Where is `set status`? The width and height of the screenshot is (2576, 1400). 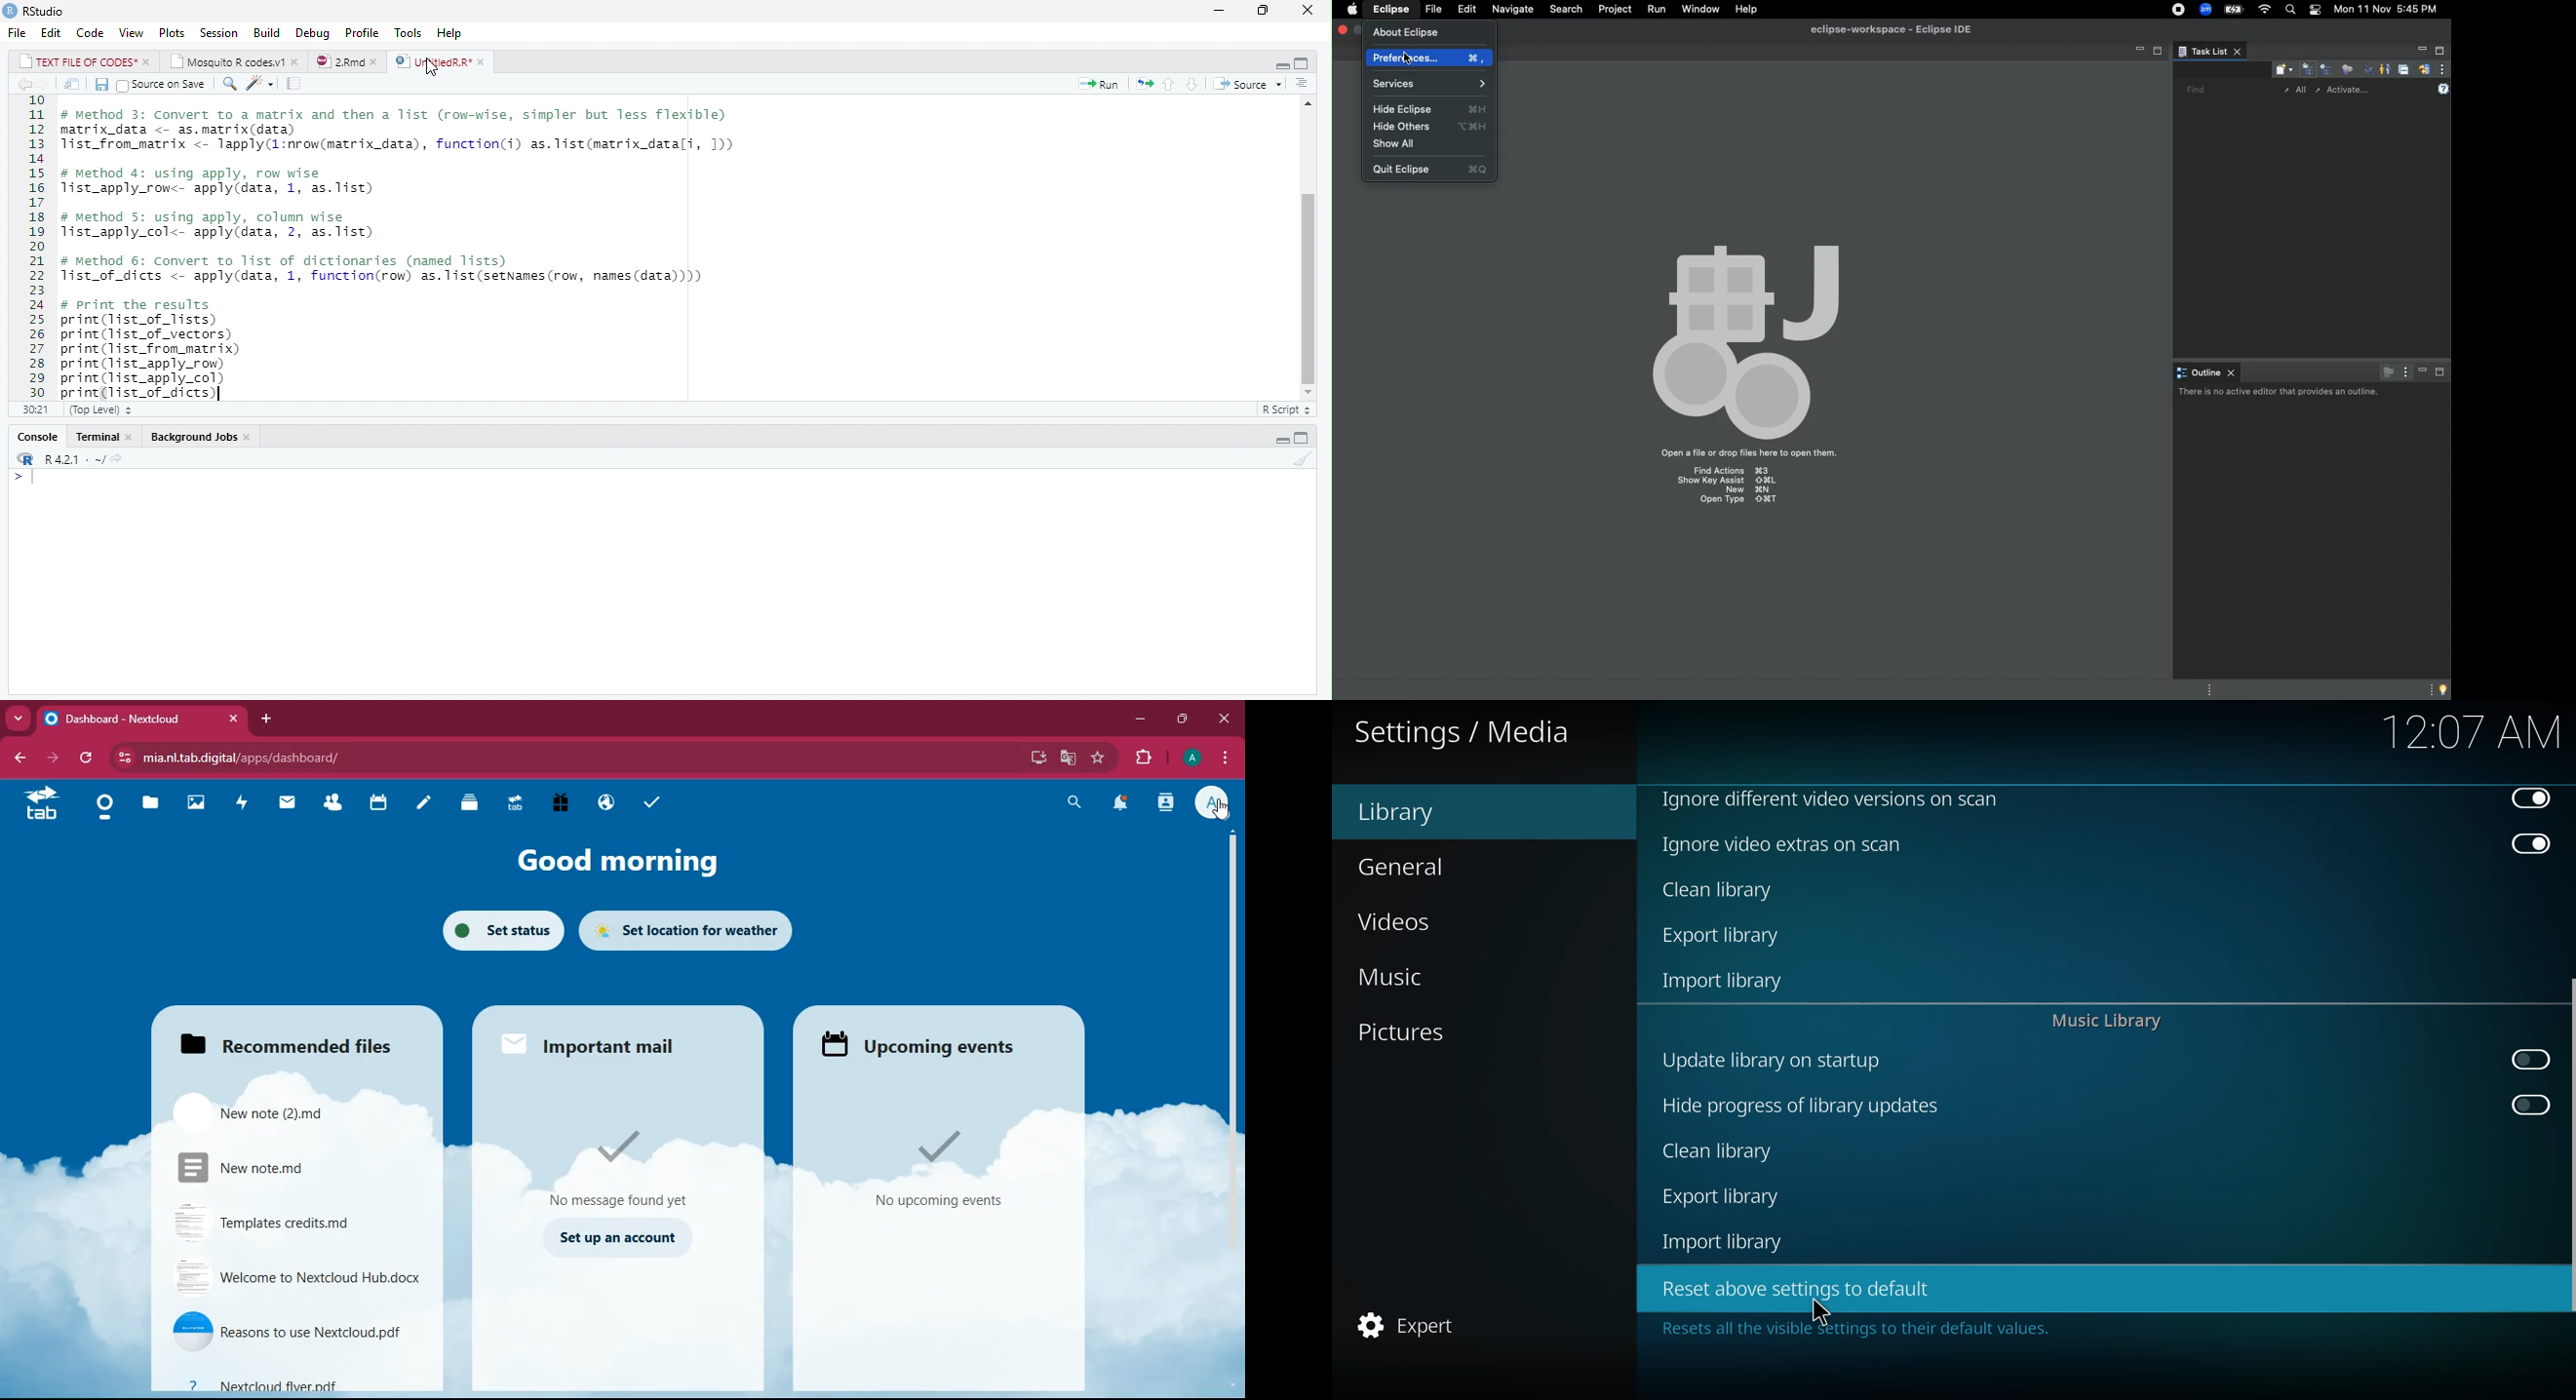 set status is located at coordinates (497, 928).